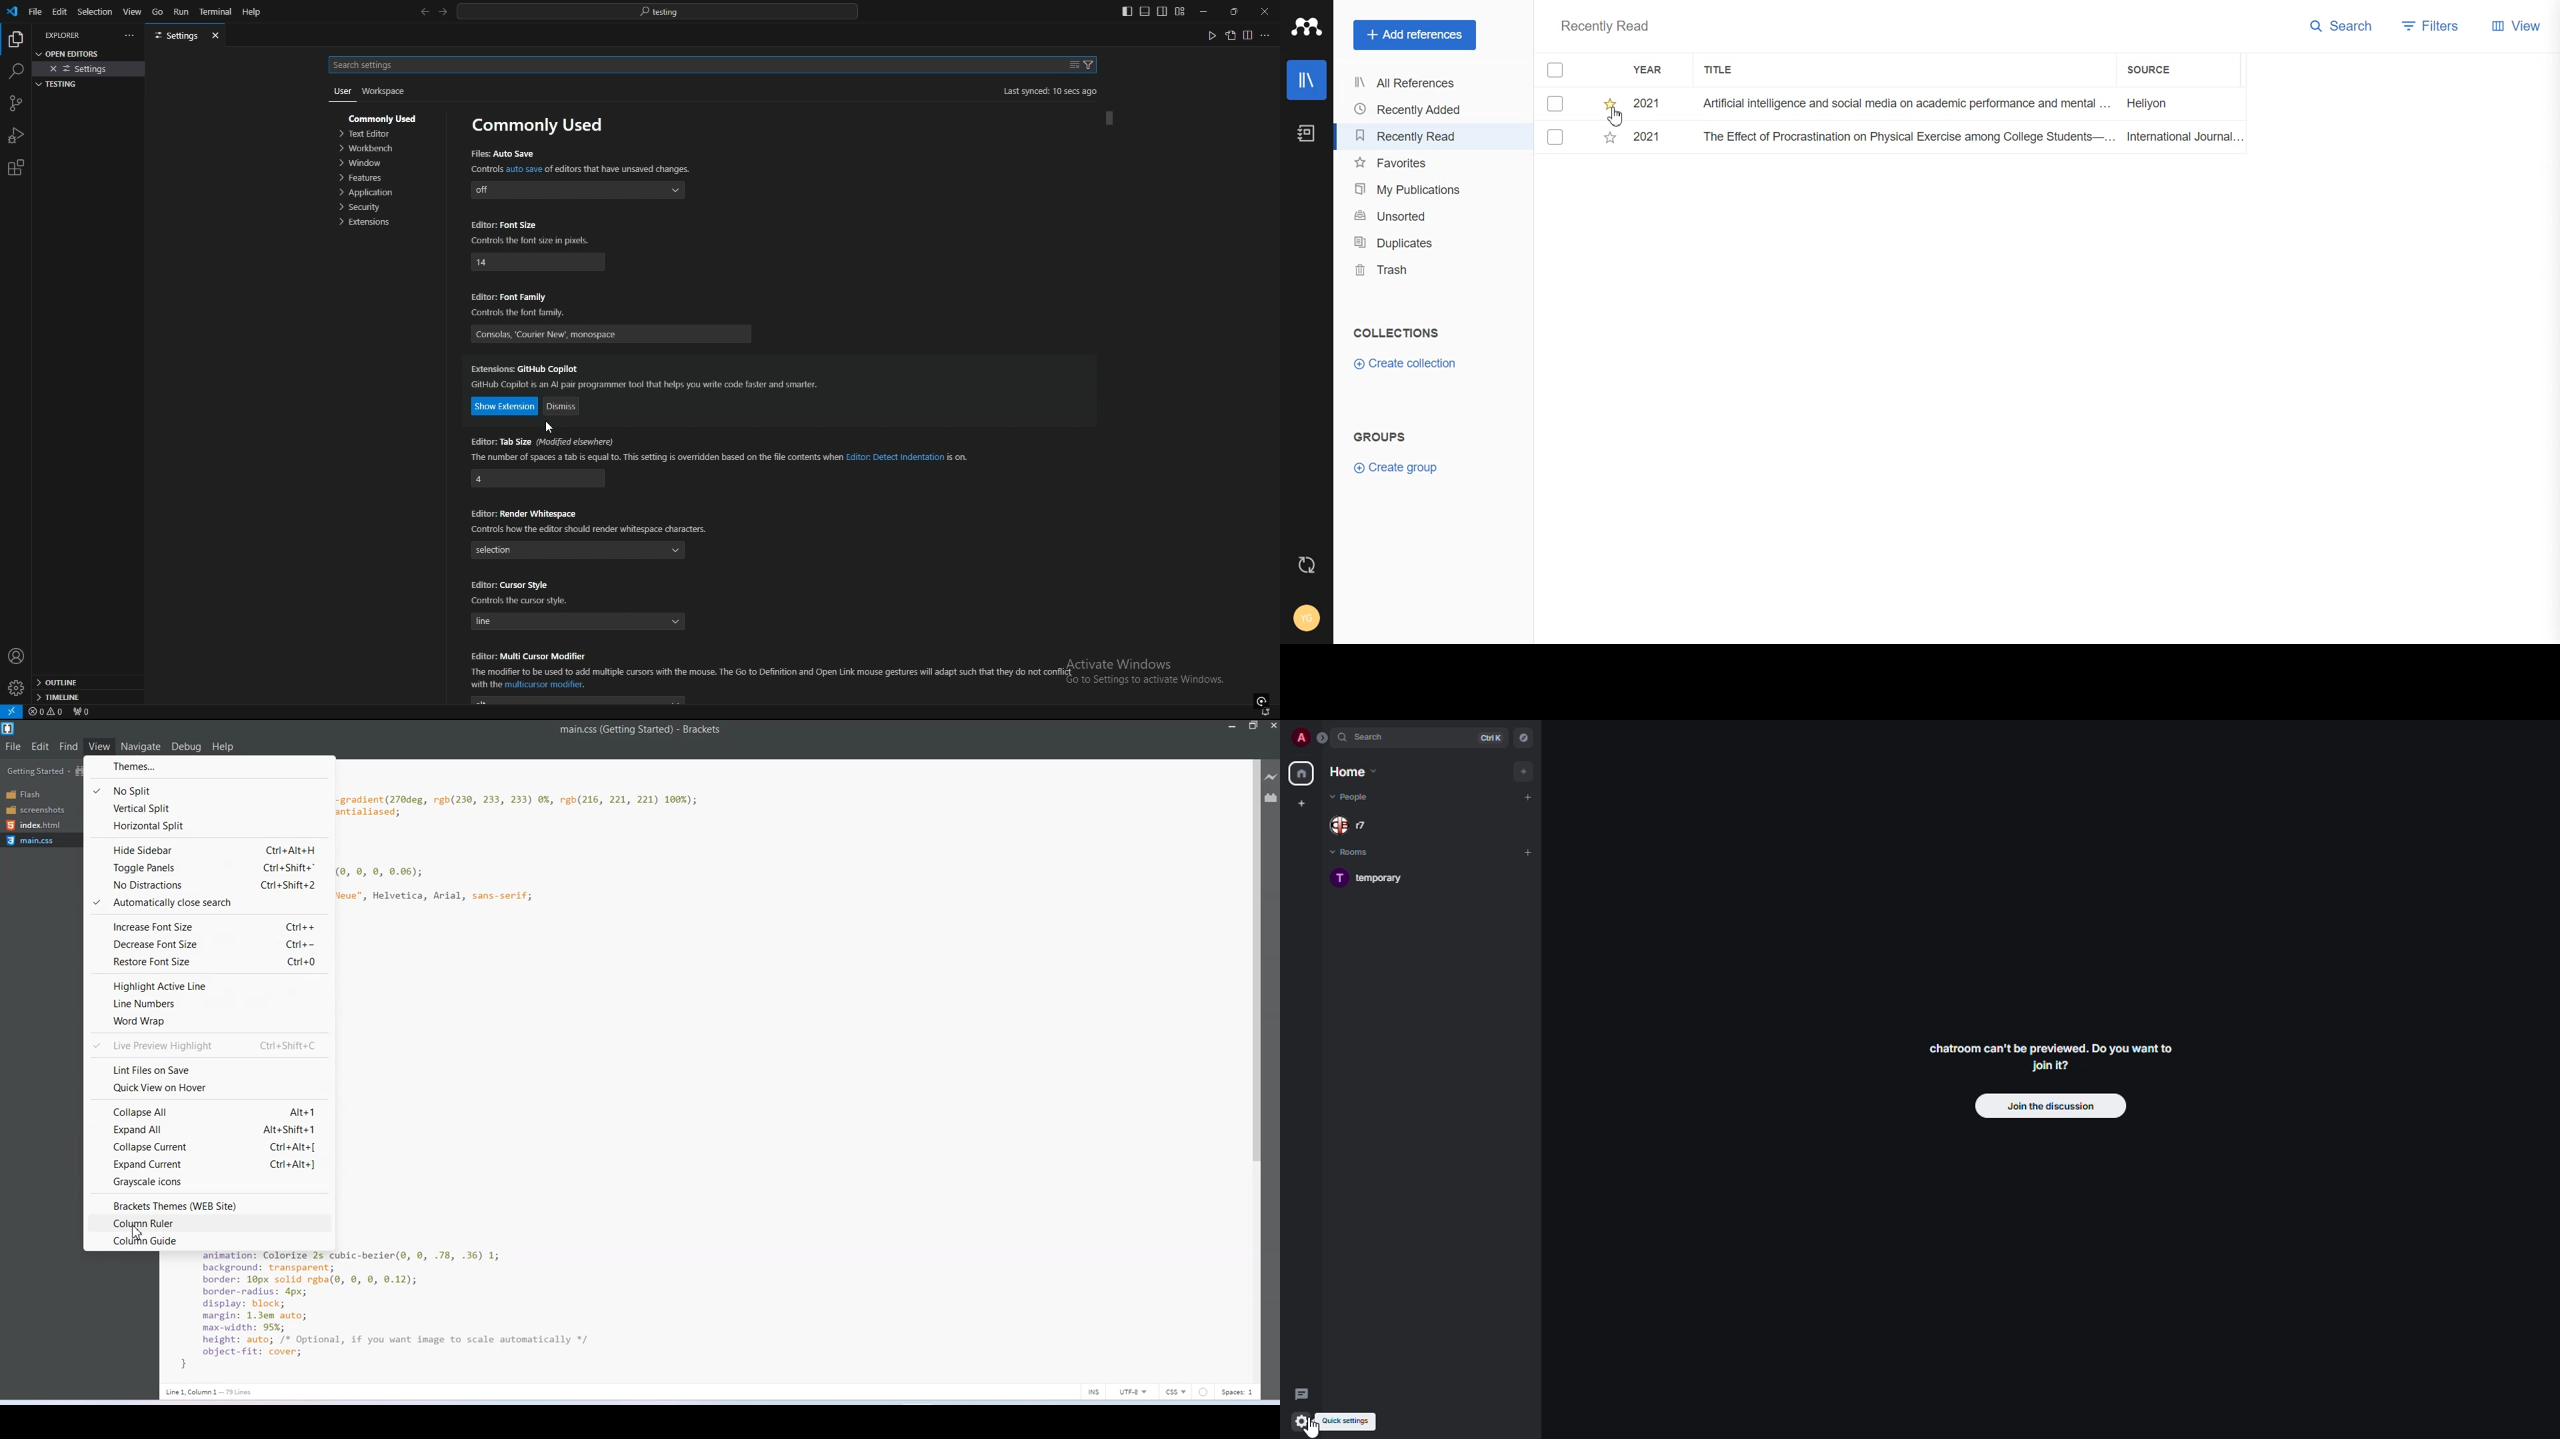 Image resolution: width=2576 pixels, height=1456 pixels. Describe the element at coordinates (1525, 770) in the screenshot. I see `add` at that location.